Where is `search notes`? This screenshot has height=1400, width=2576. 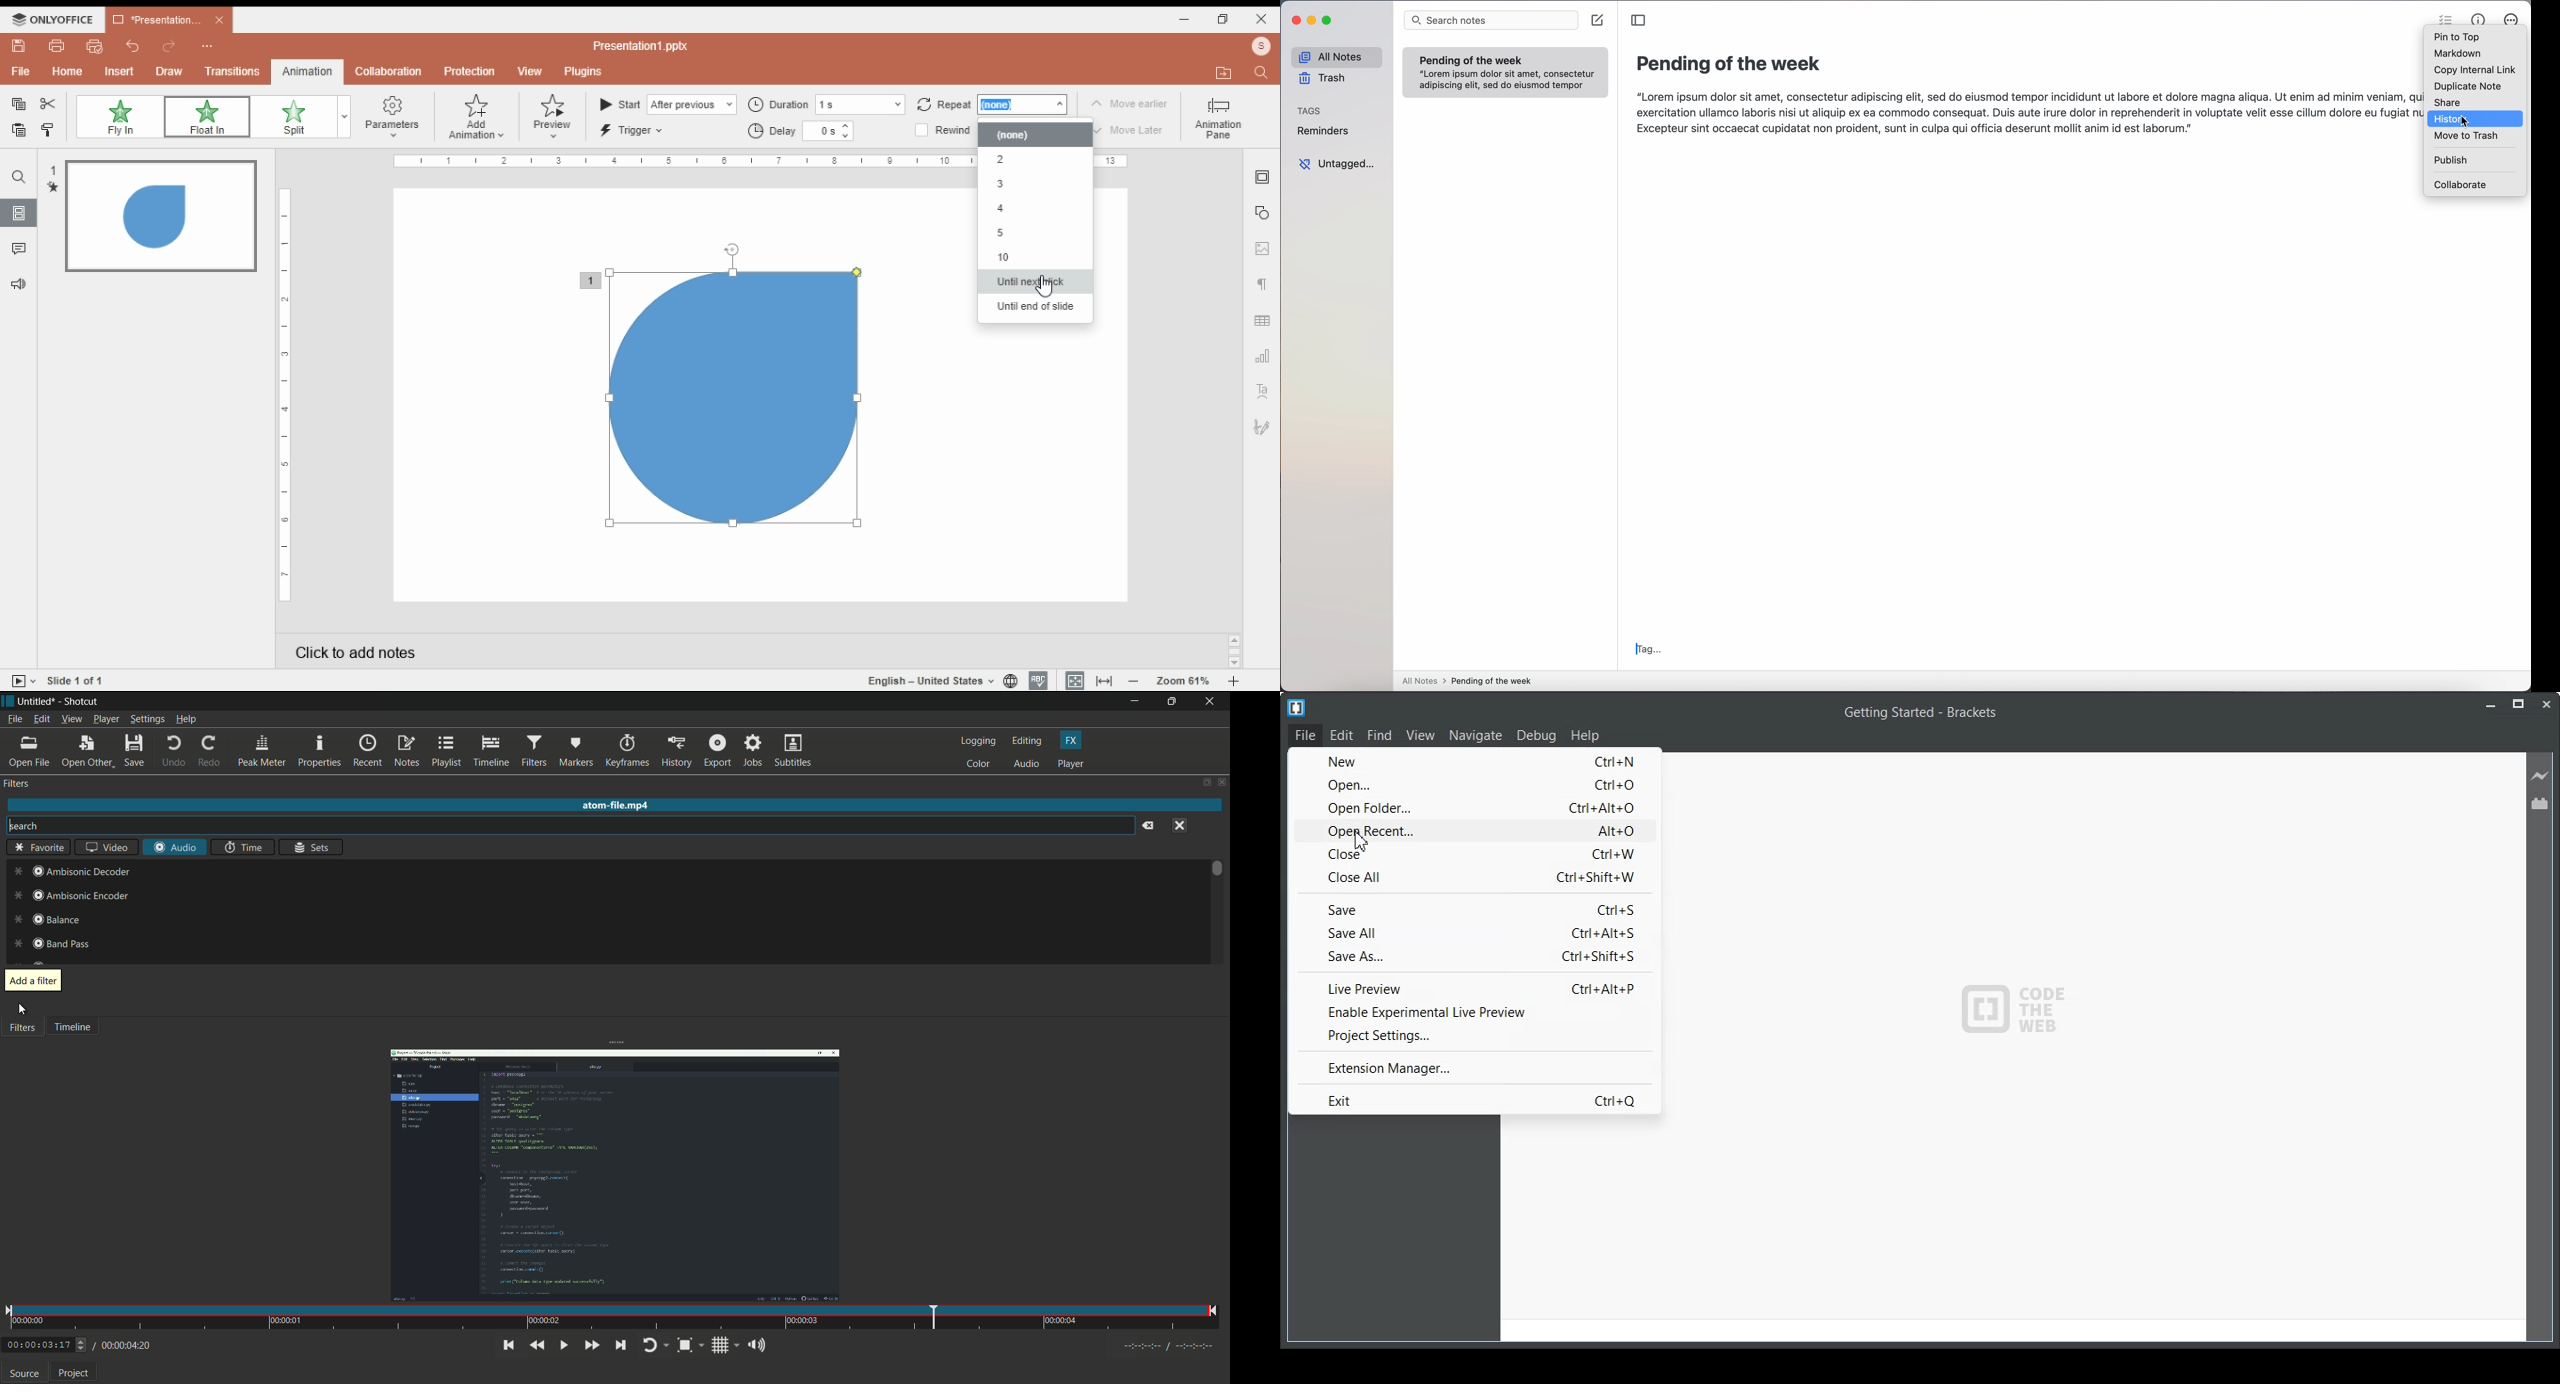 search notes is located at coordinates (1492, 21).